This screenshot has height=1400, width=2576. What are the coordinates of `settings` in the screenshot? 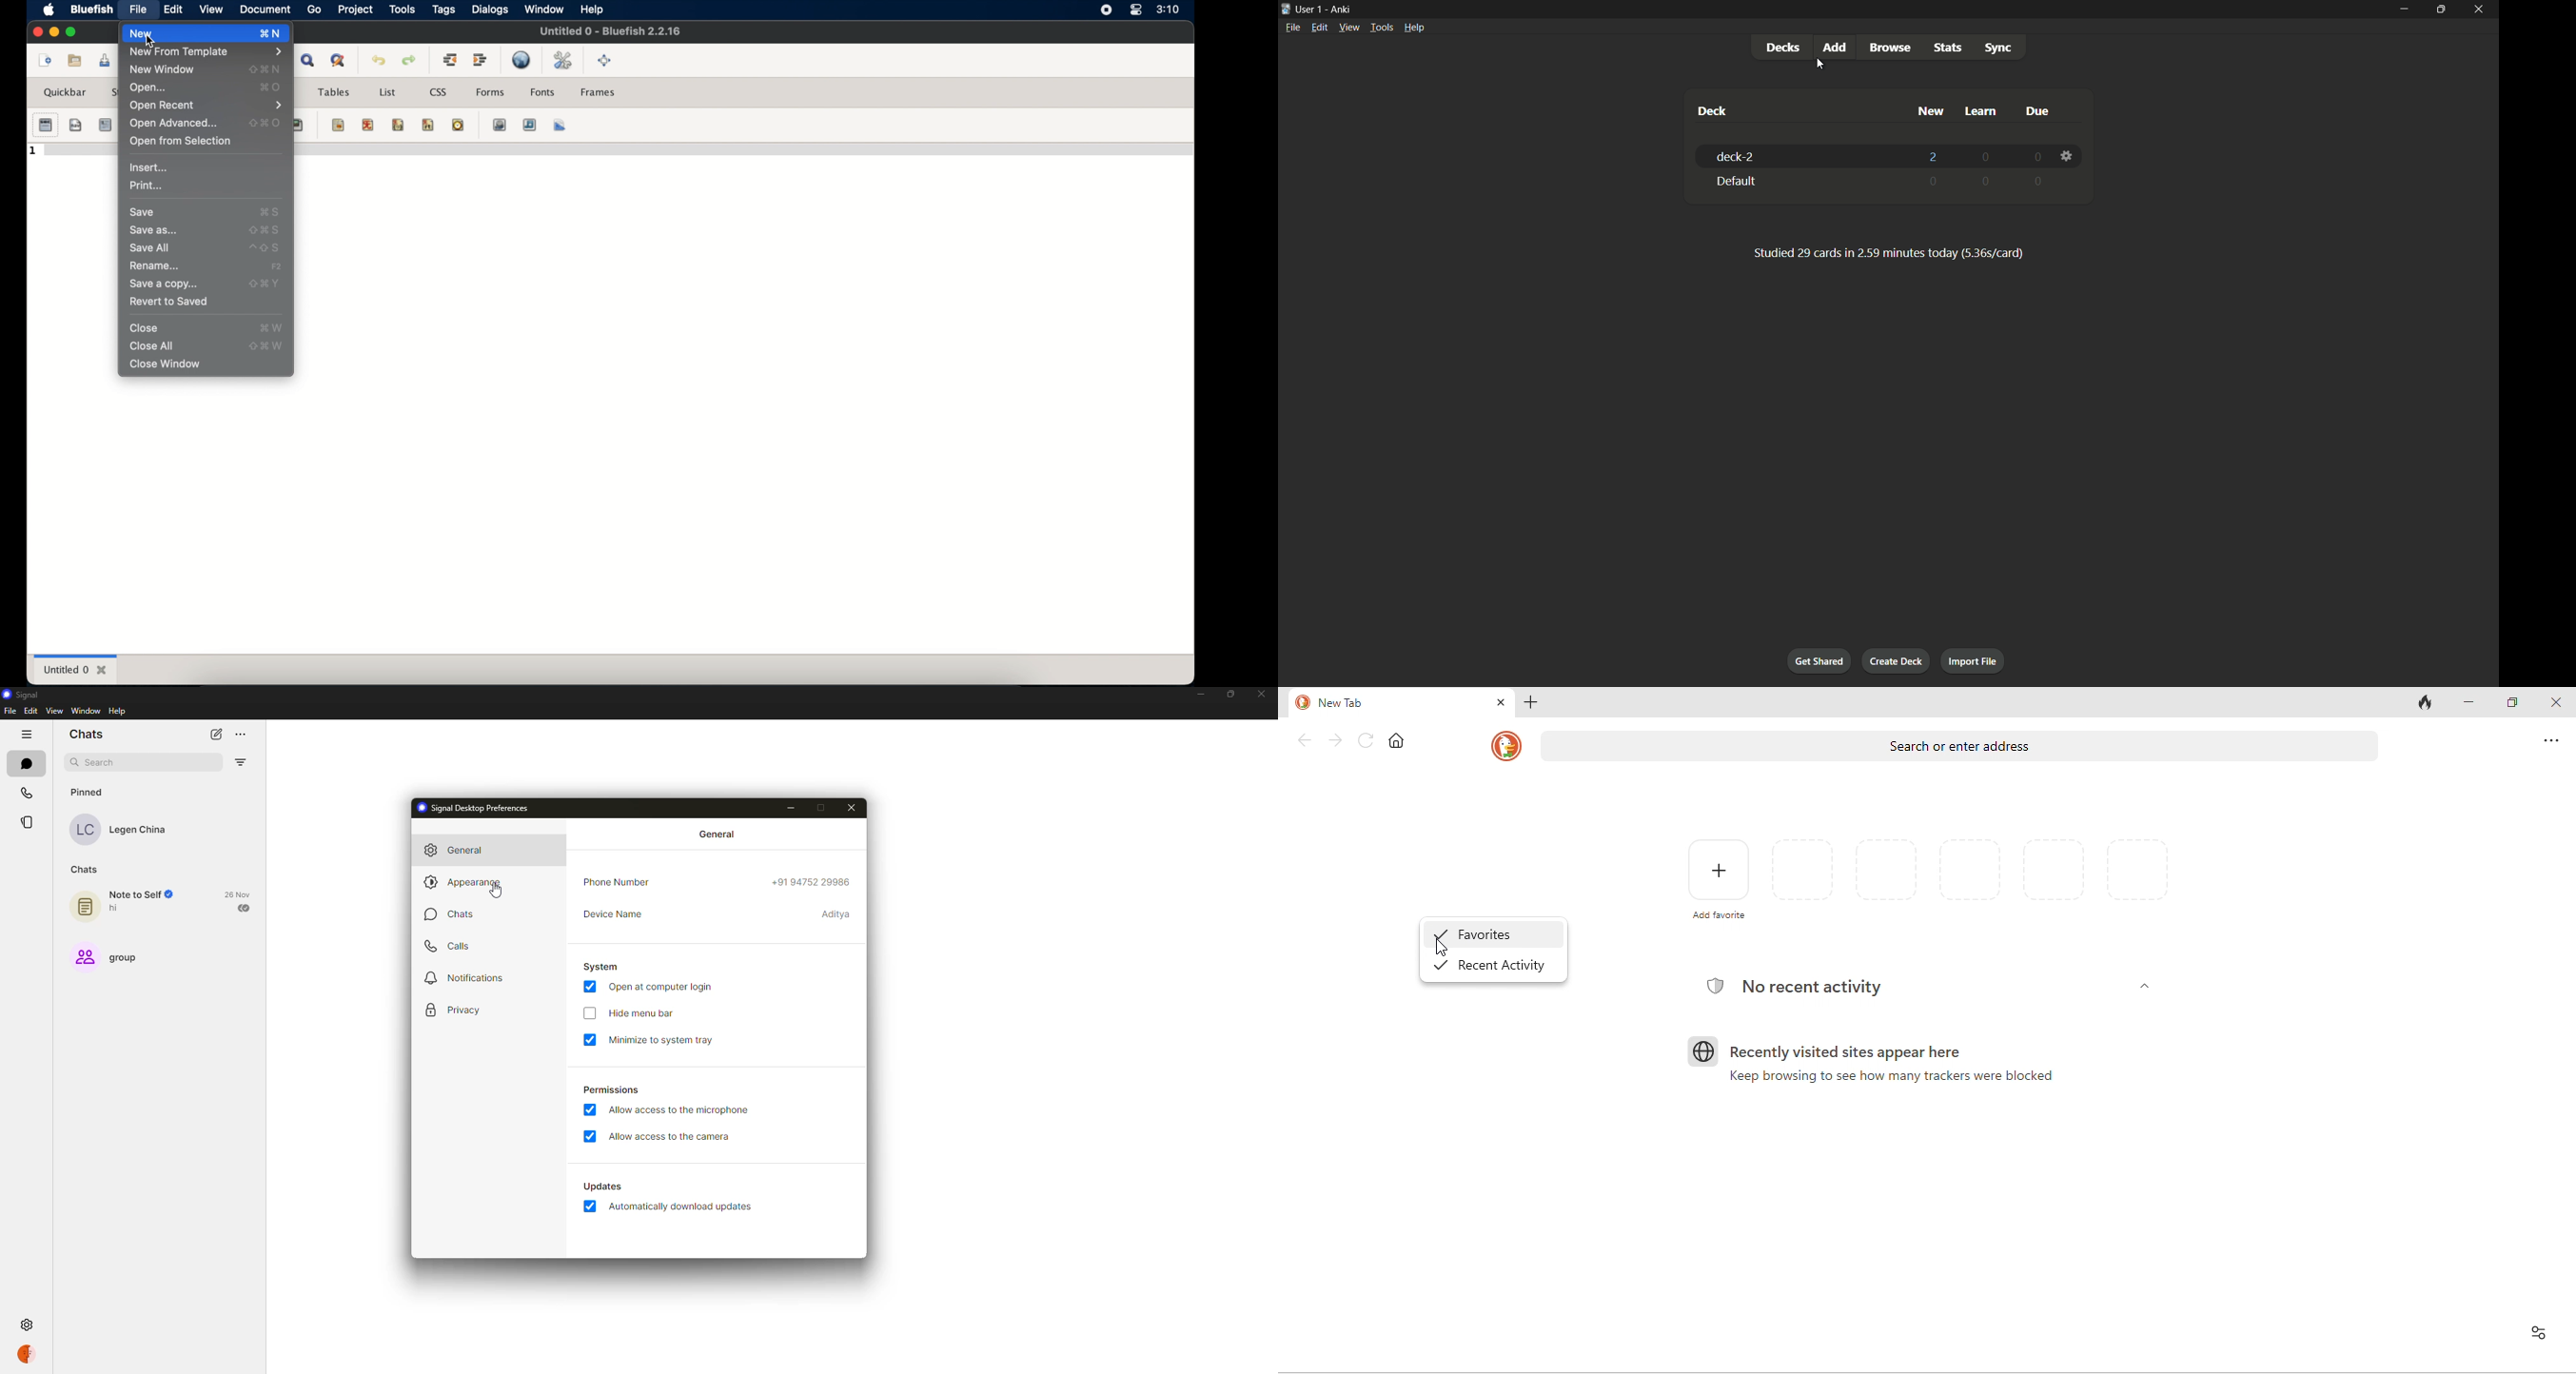 It's located at (29, 1325).